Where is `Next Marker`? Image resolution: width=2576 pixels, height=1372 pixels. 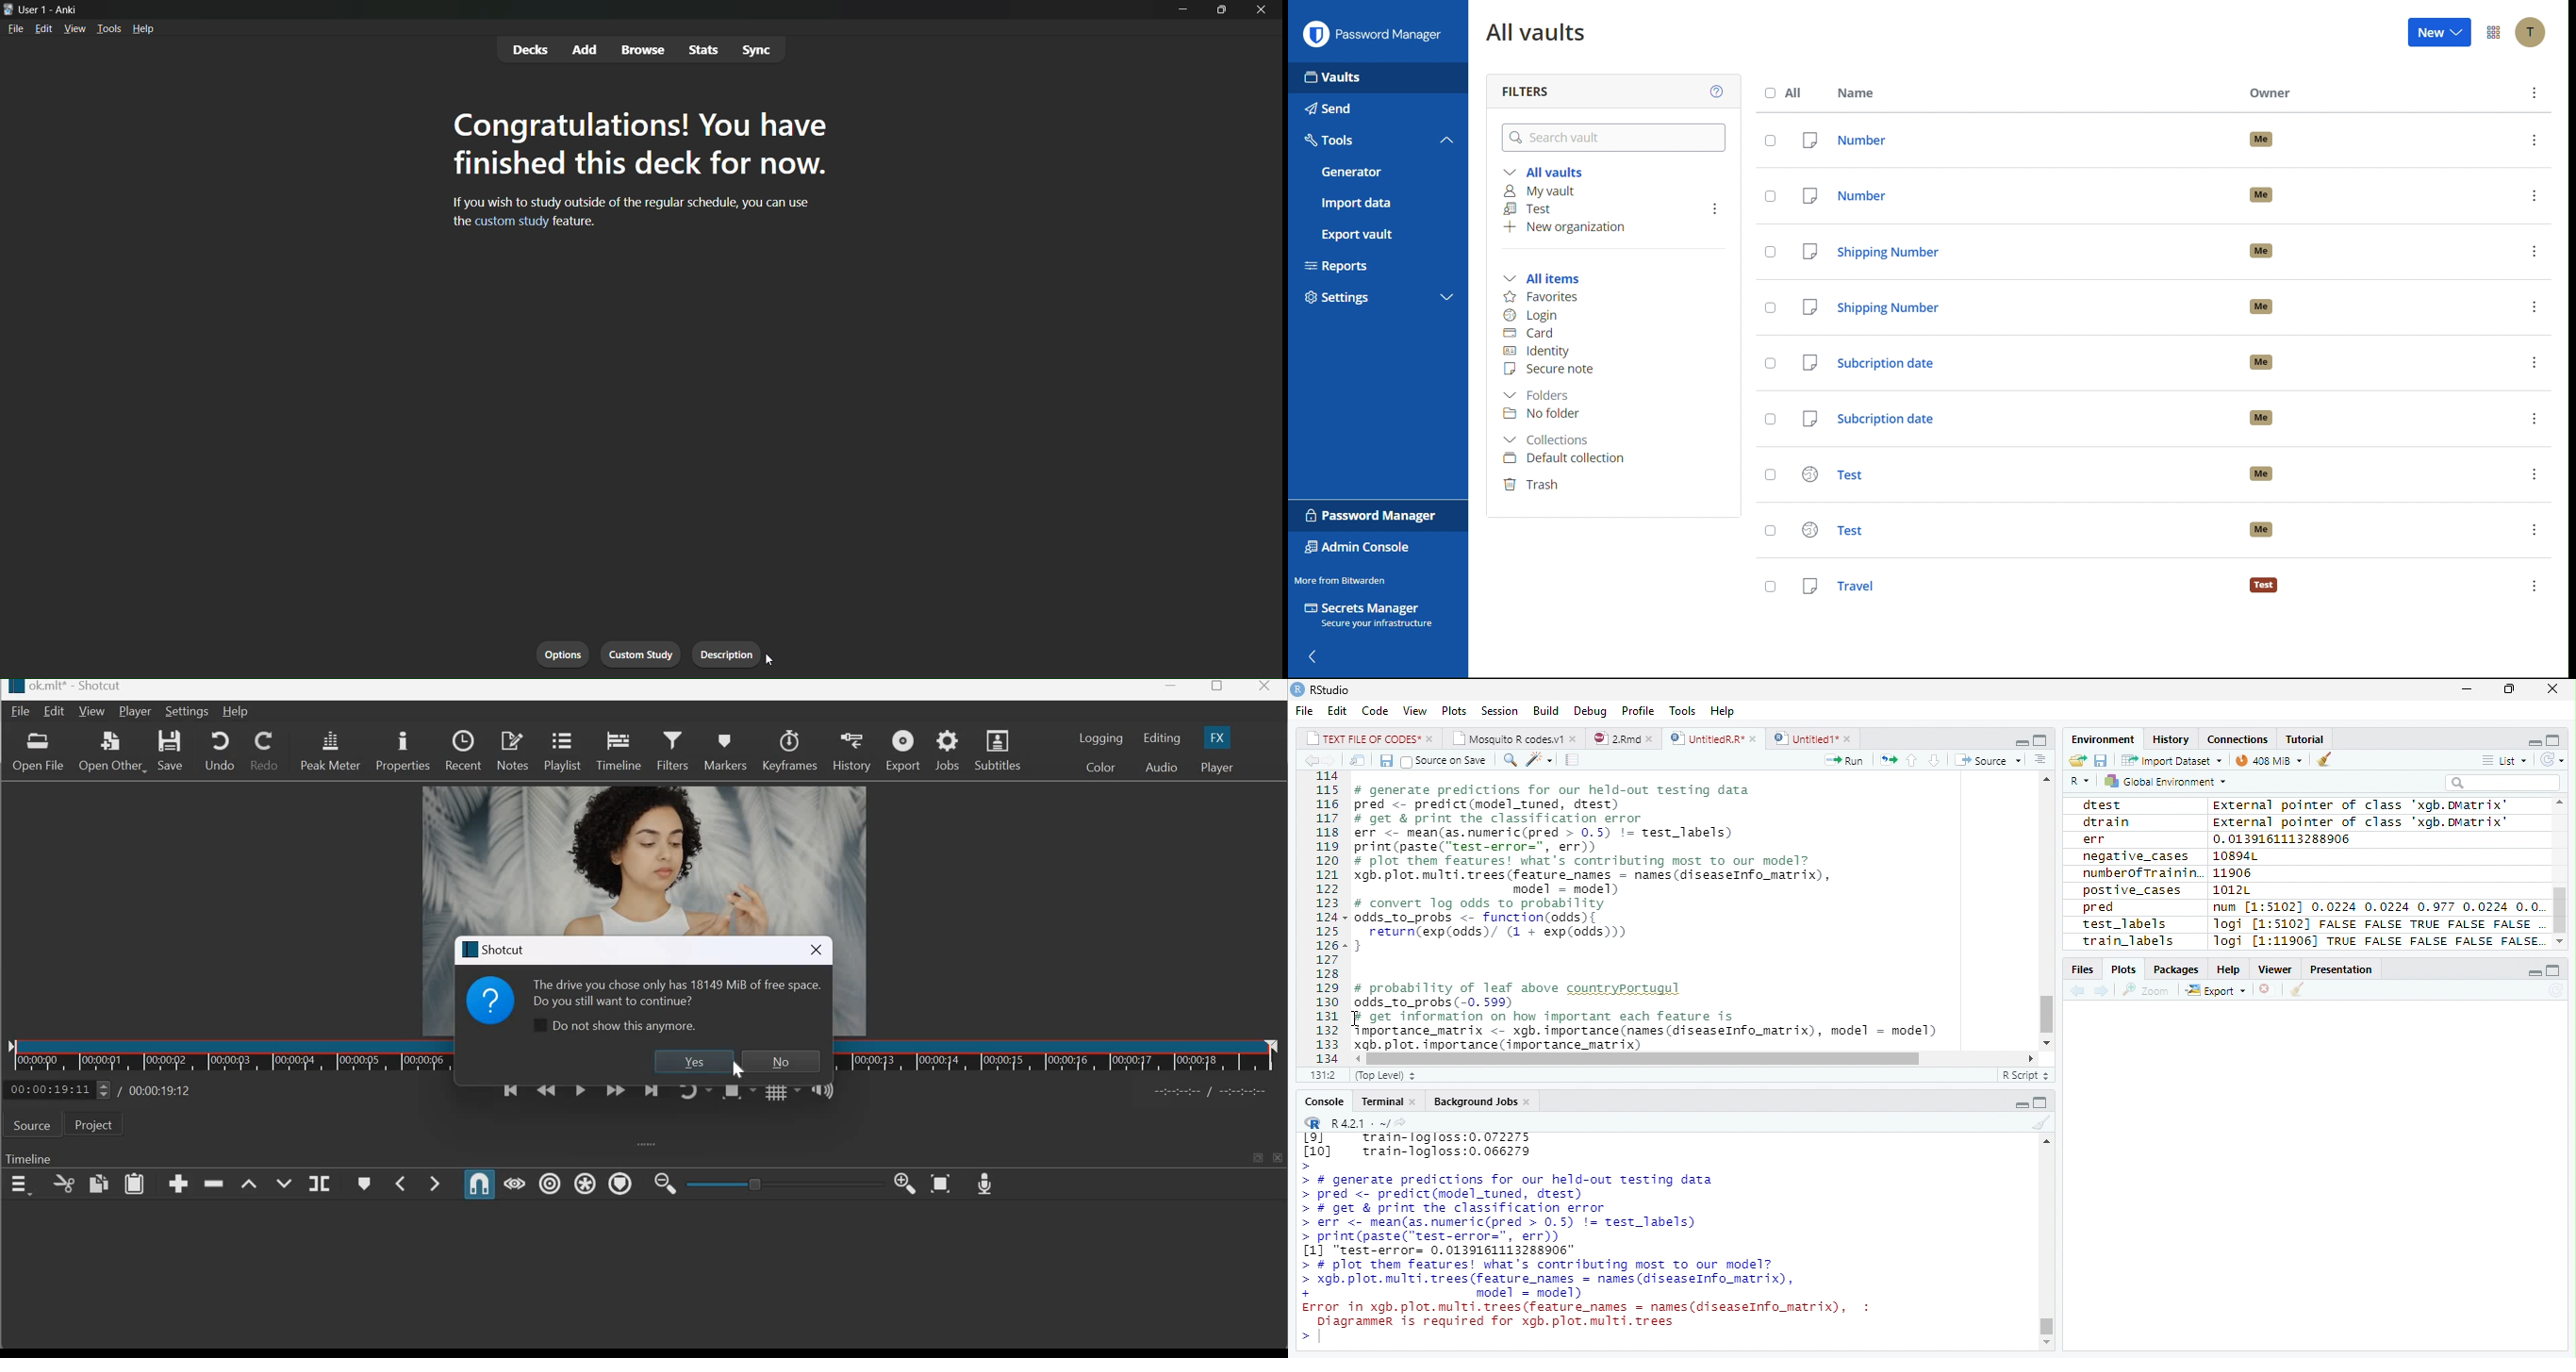 Next Marker is located at coordinates (435, 1183).